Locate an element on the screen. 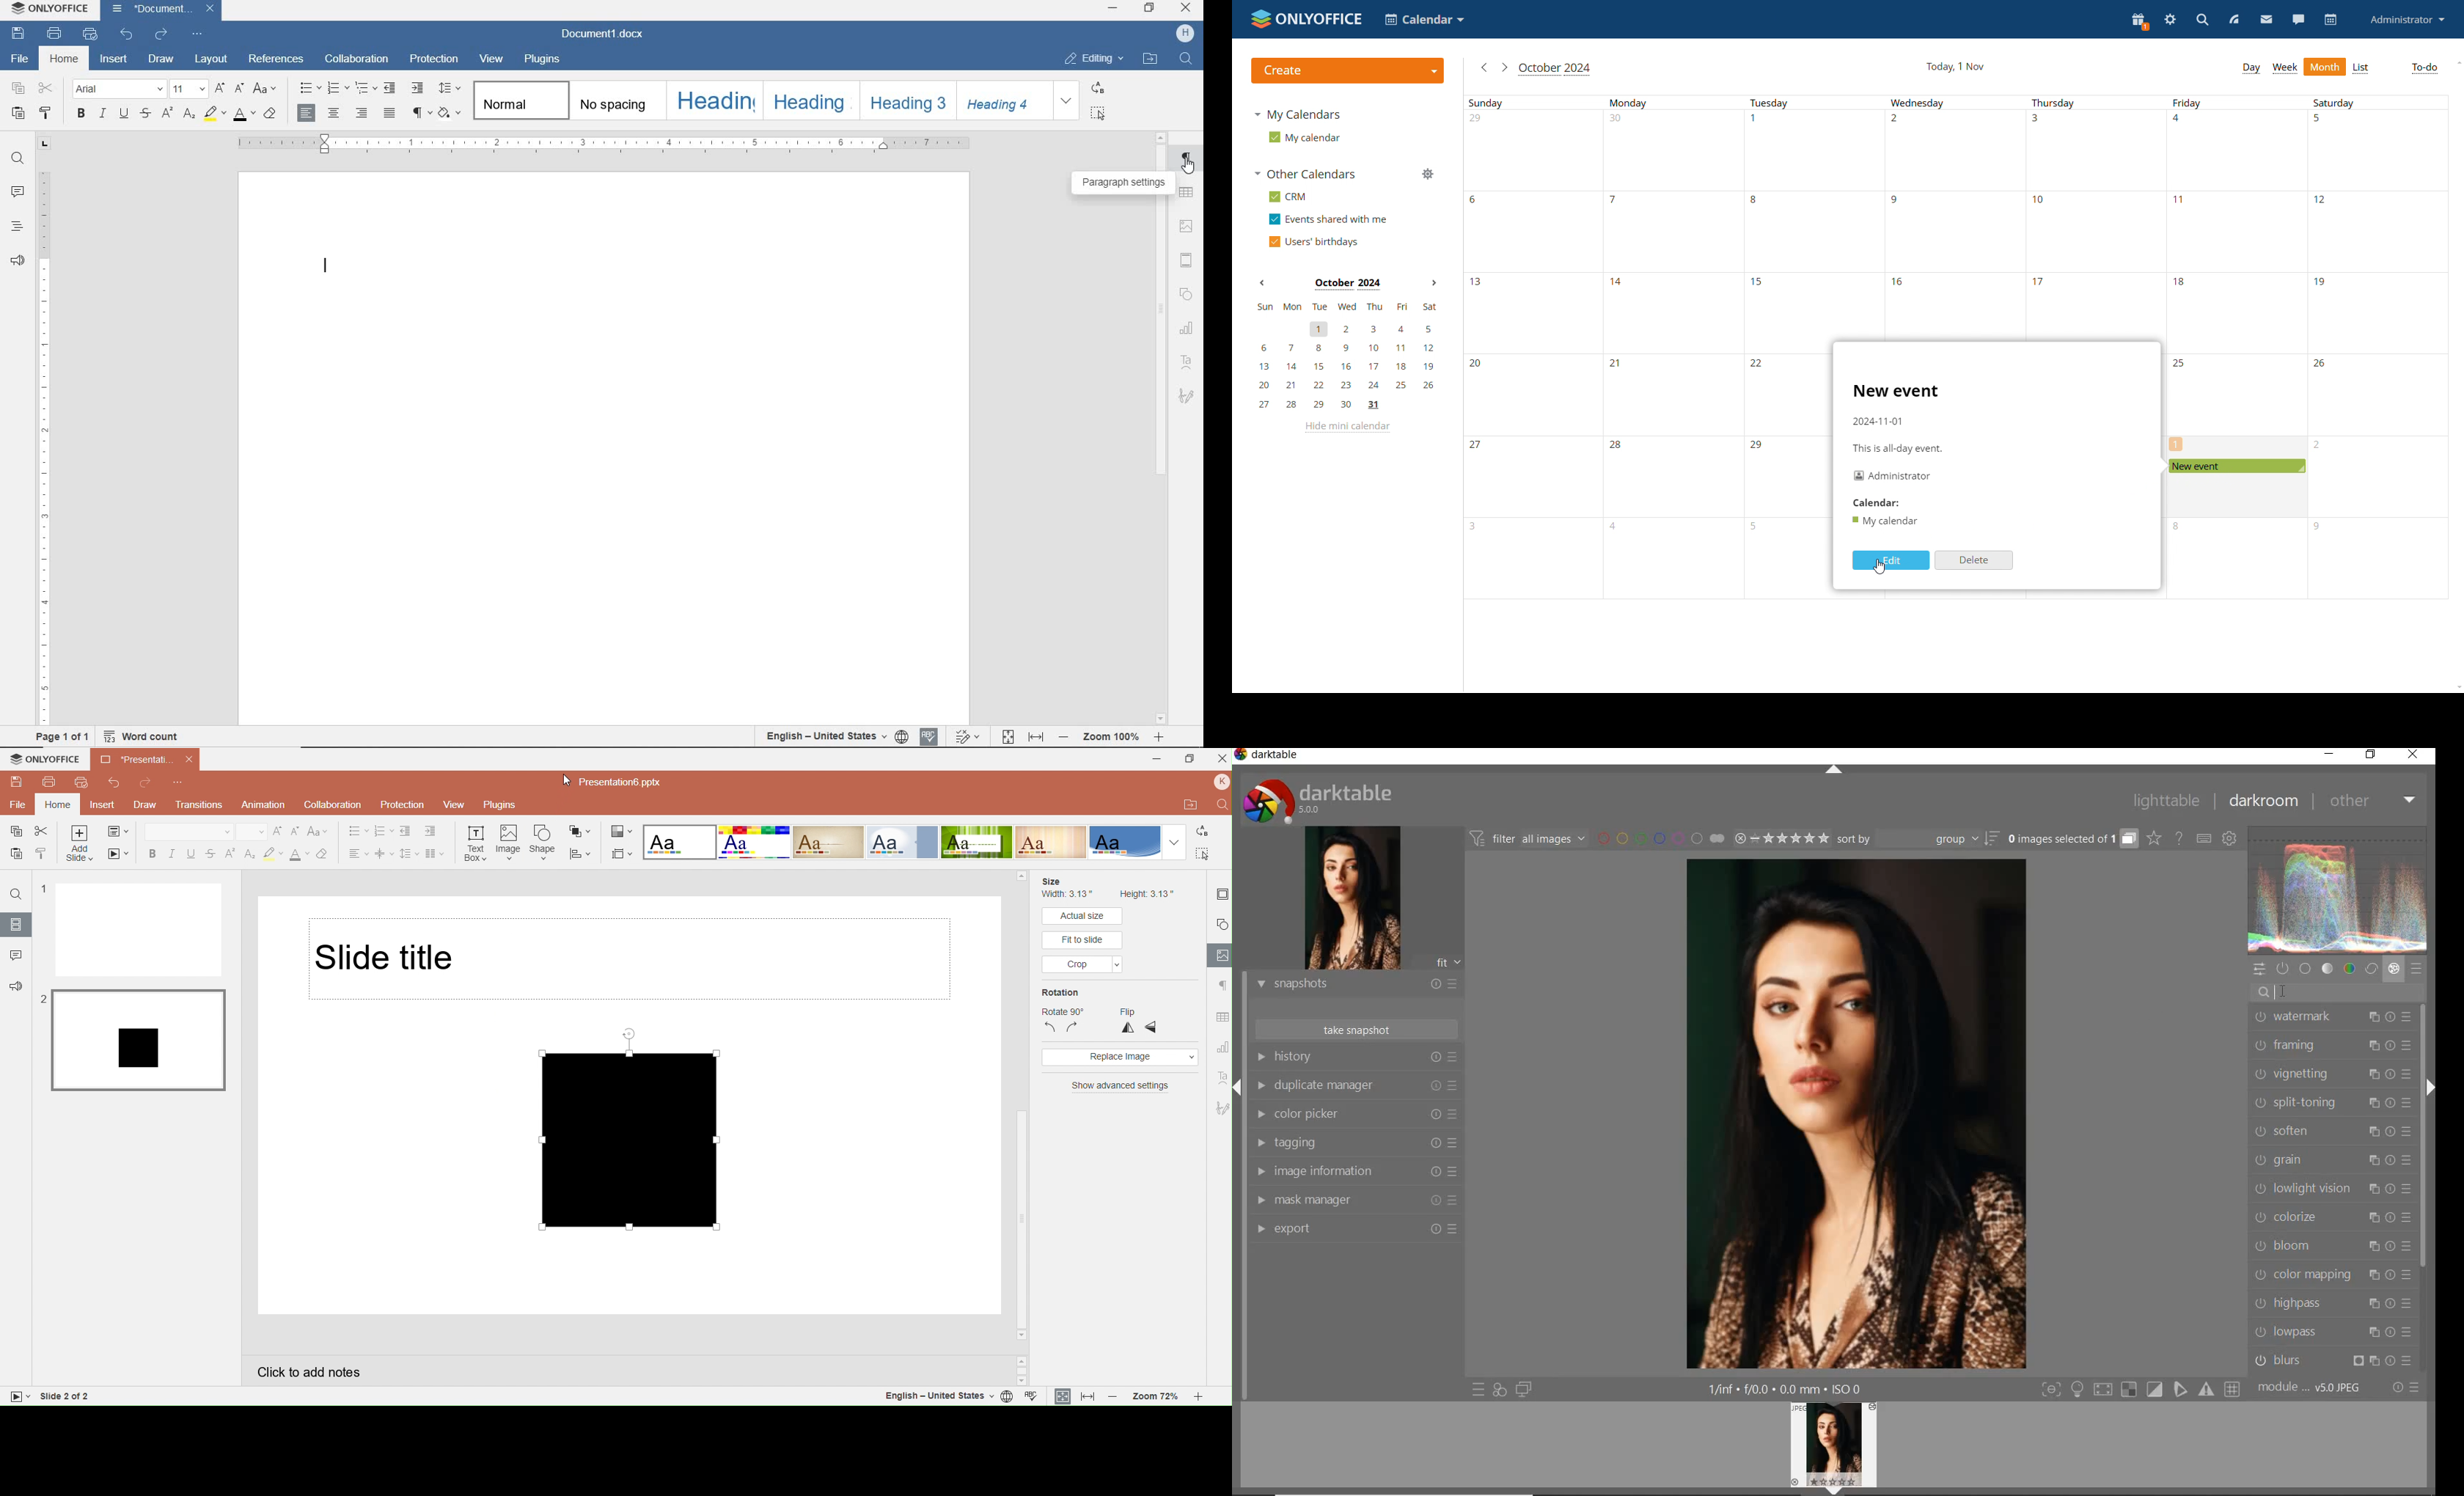  Table setting is located at coordinates (1220, 1016).